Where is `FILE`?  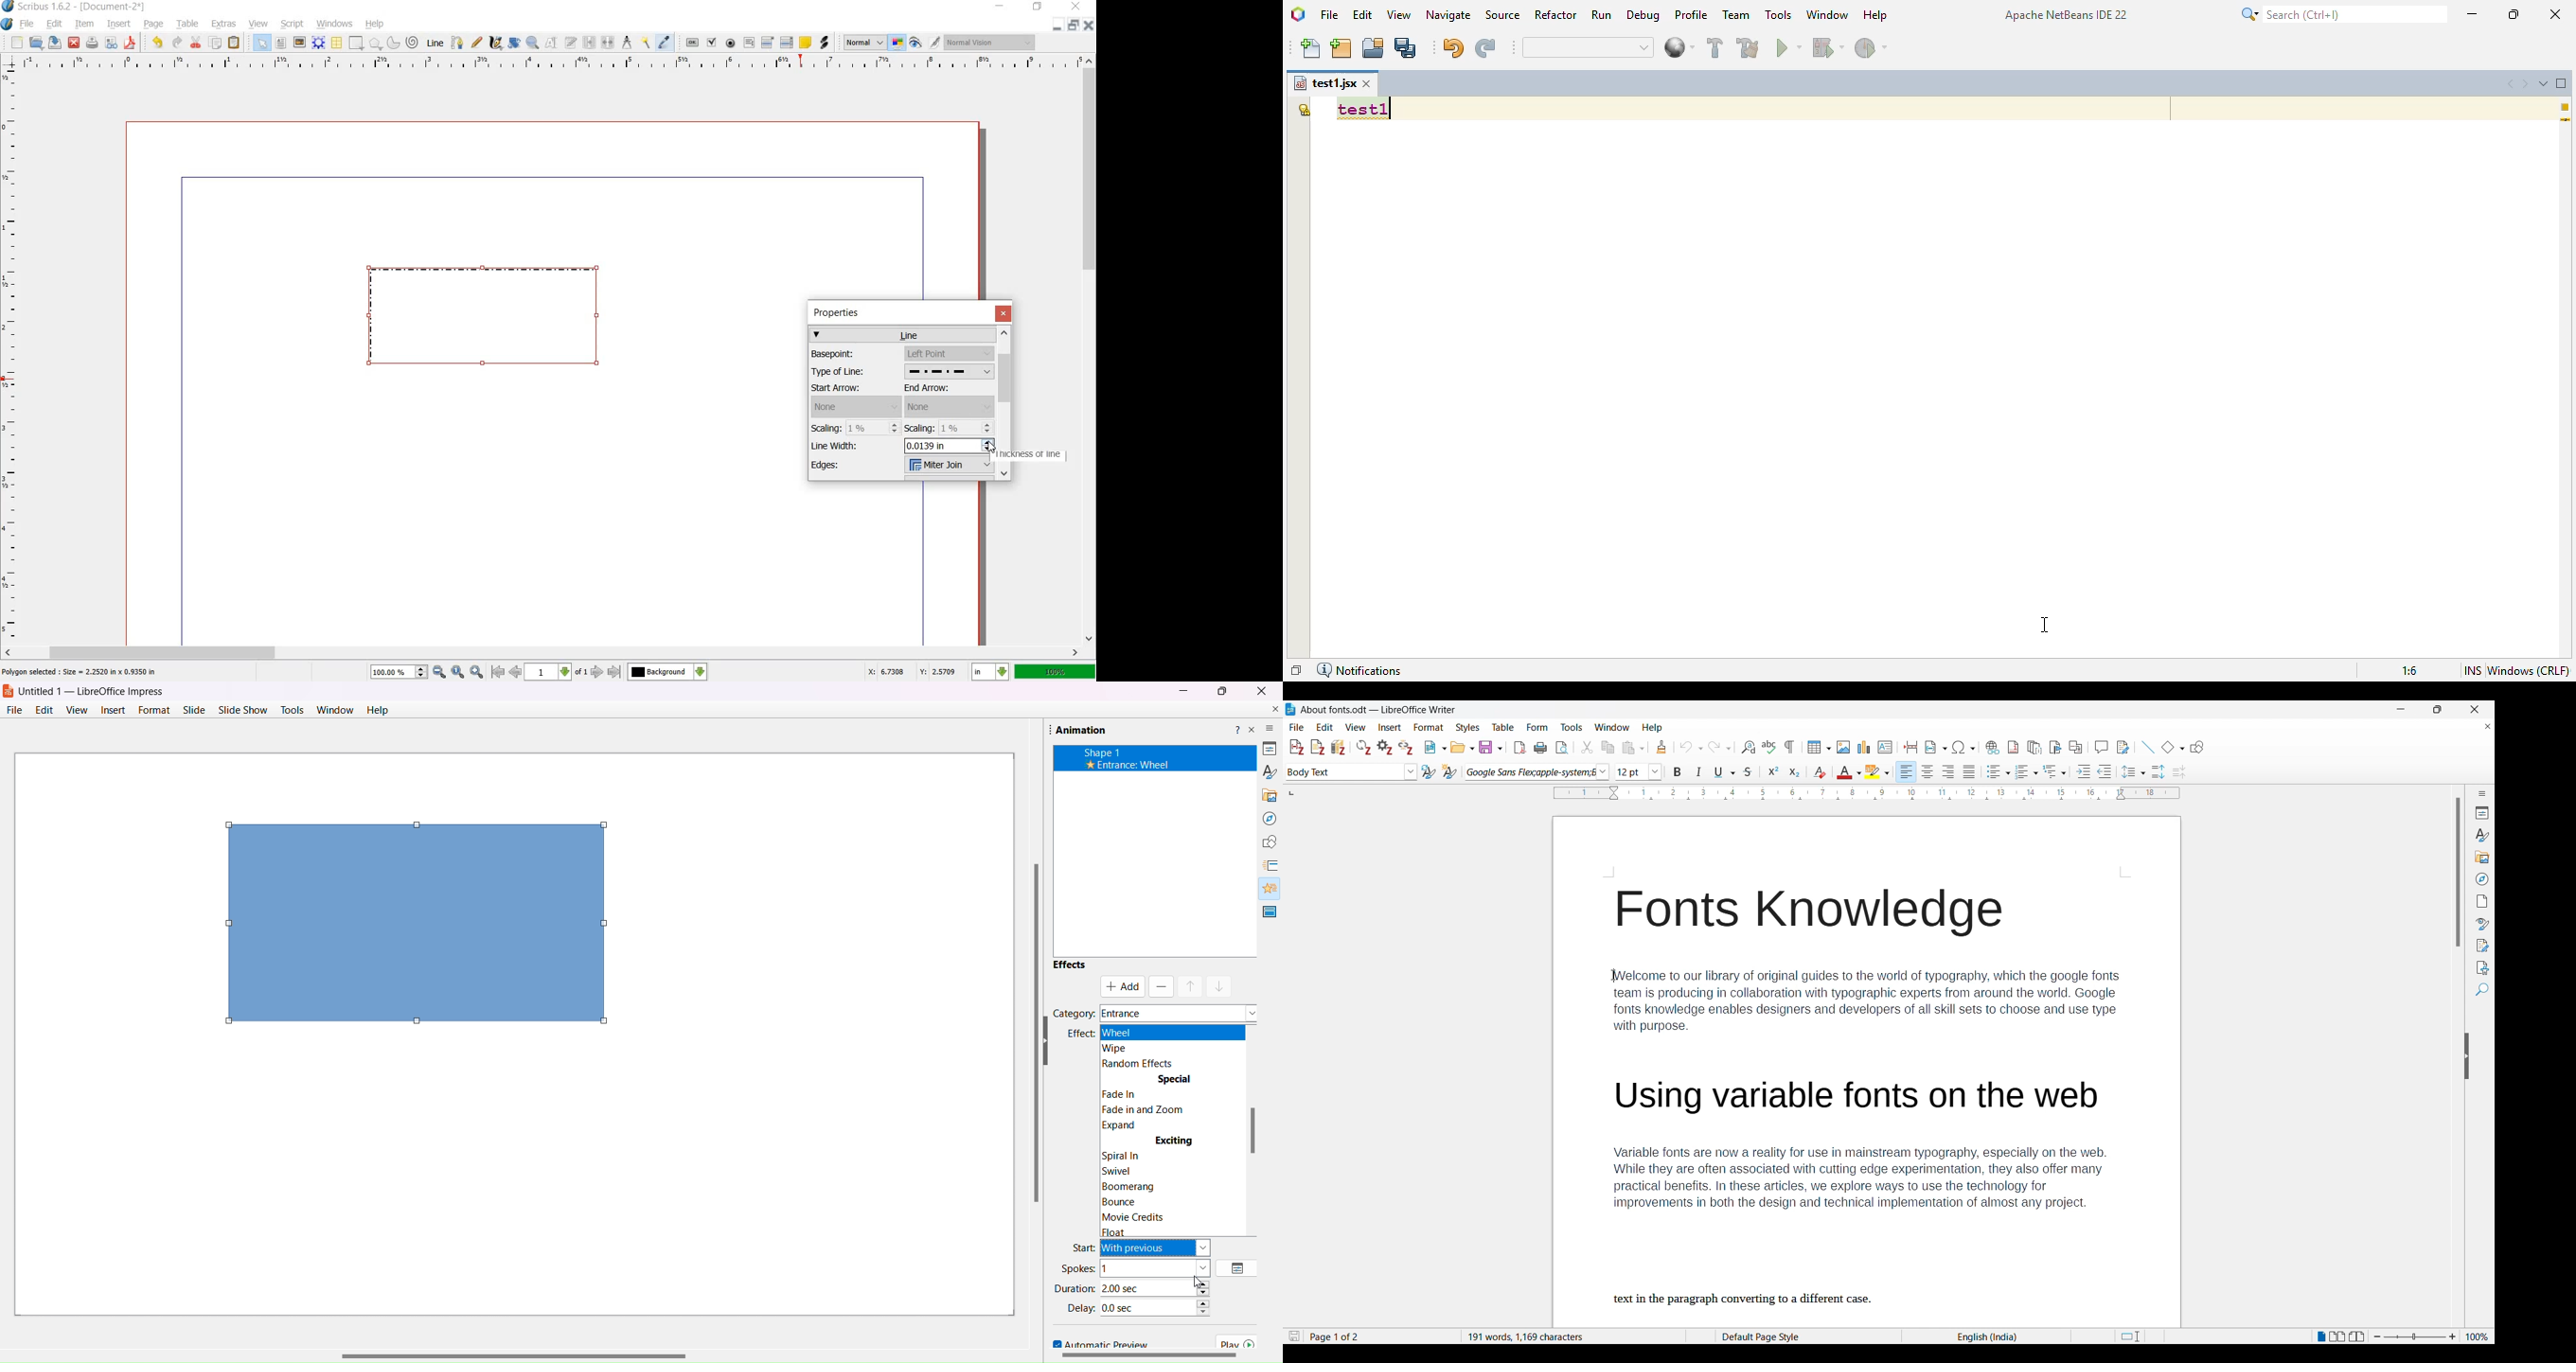 FILE is located at coordinates (27, 25).